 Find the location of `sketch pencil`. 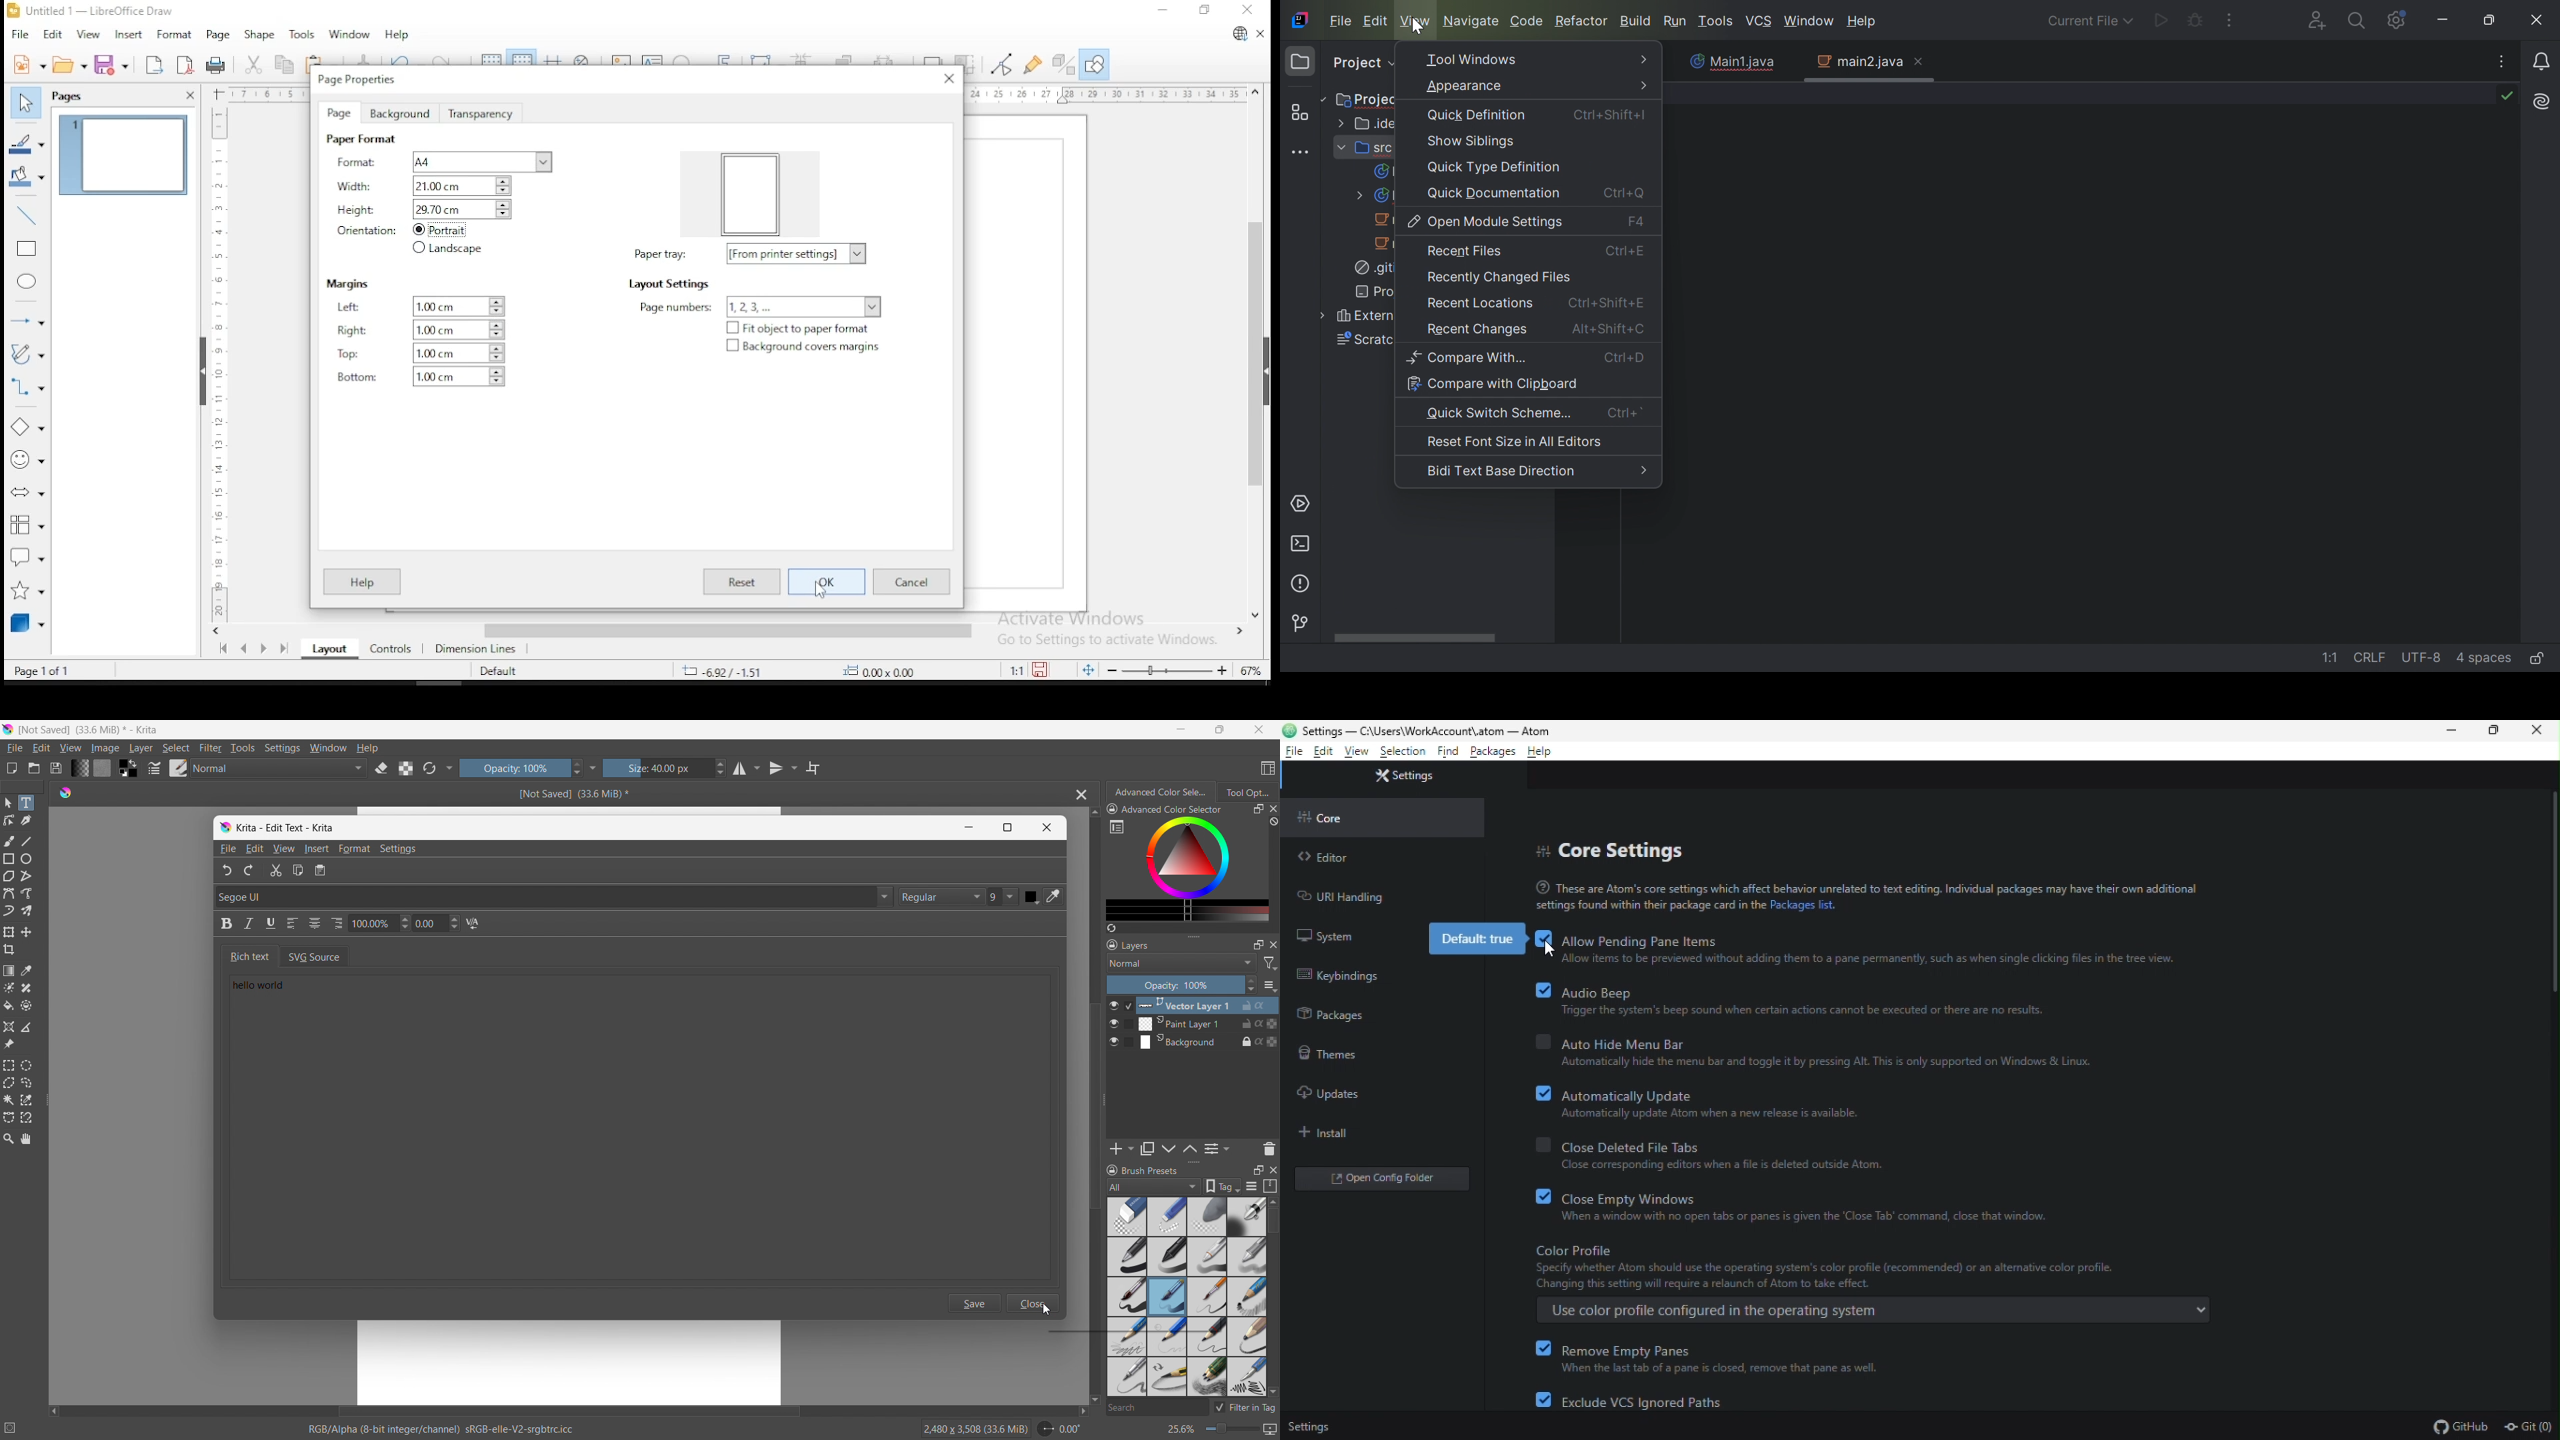

sketch pencil is located at coordinates (1245, 1297).